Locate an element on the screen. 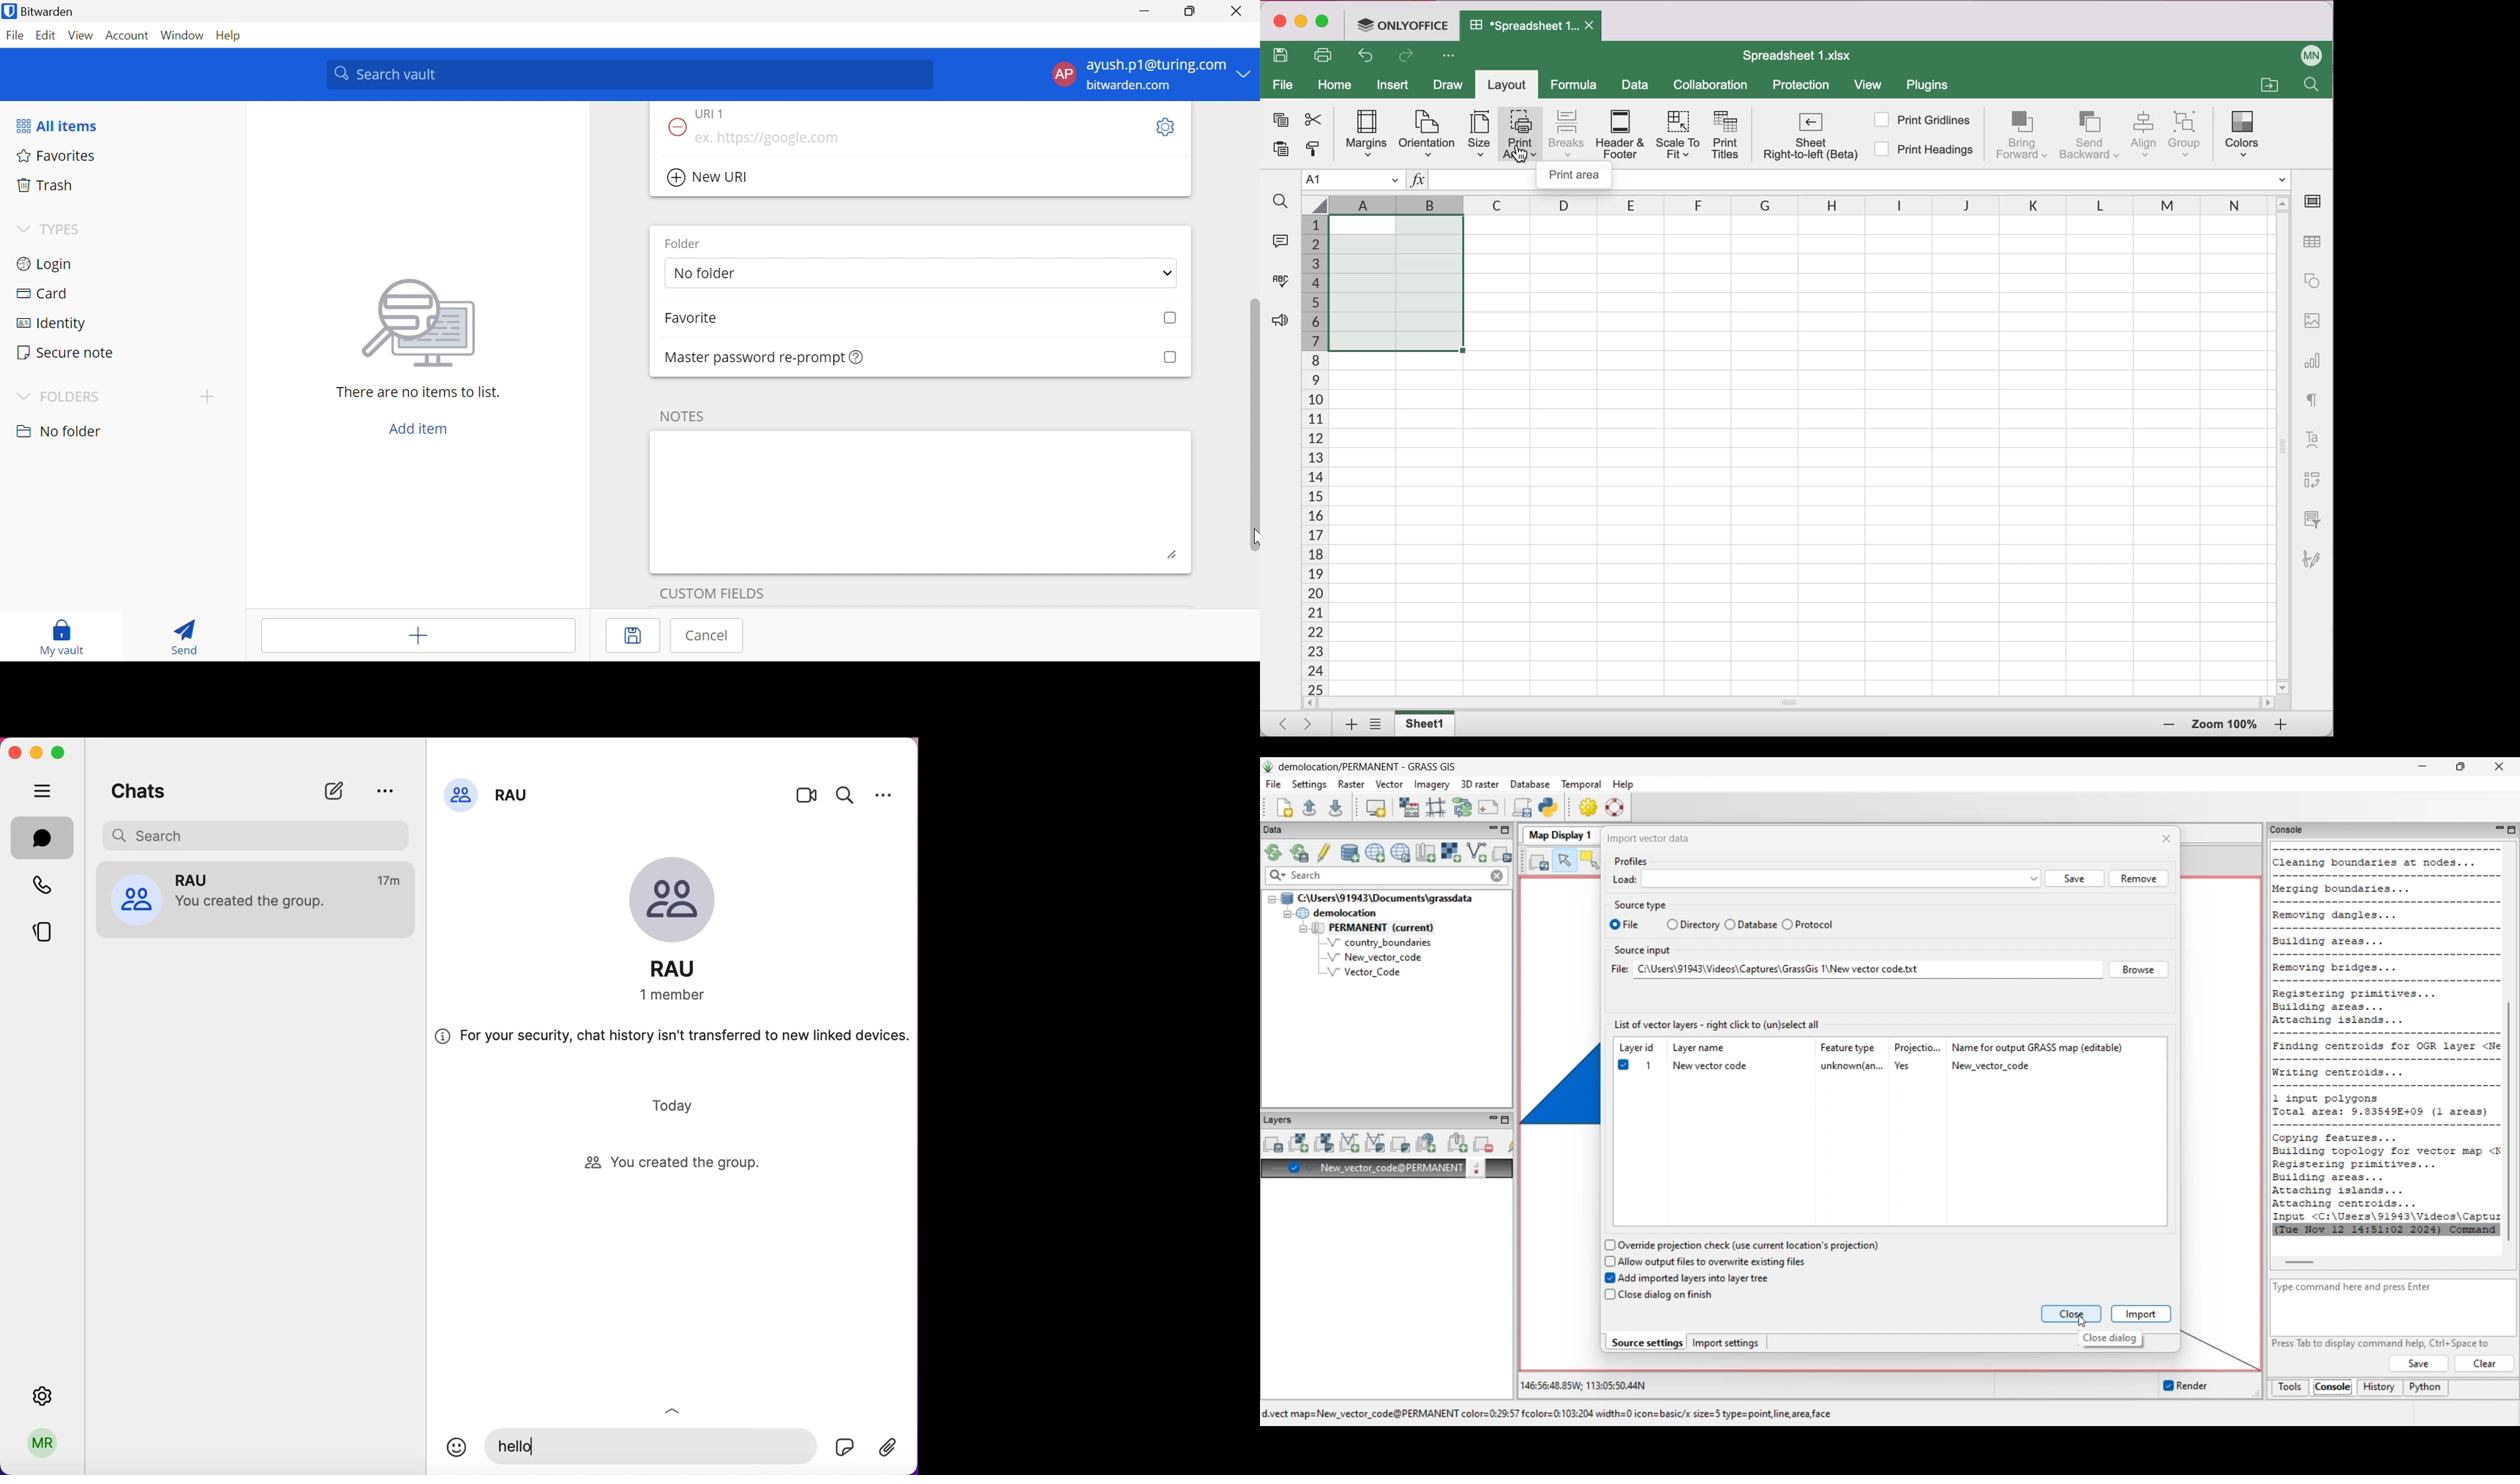  customize quick access toolbar is located at coordinates (1452, 57).